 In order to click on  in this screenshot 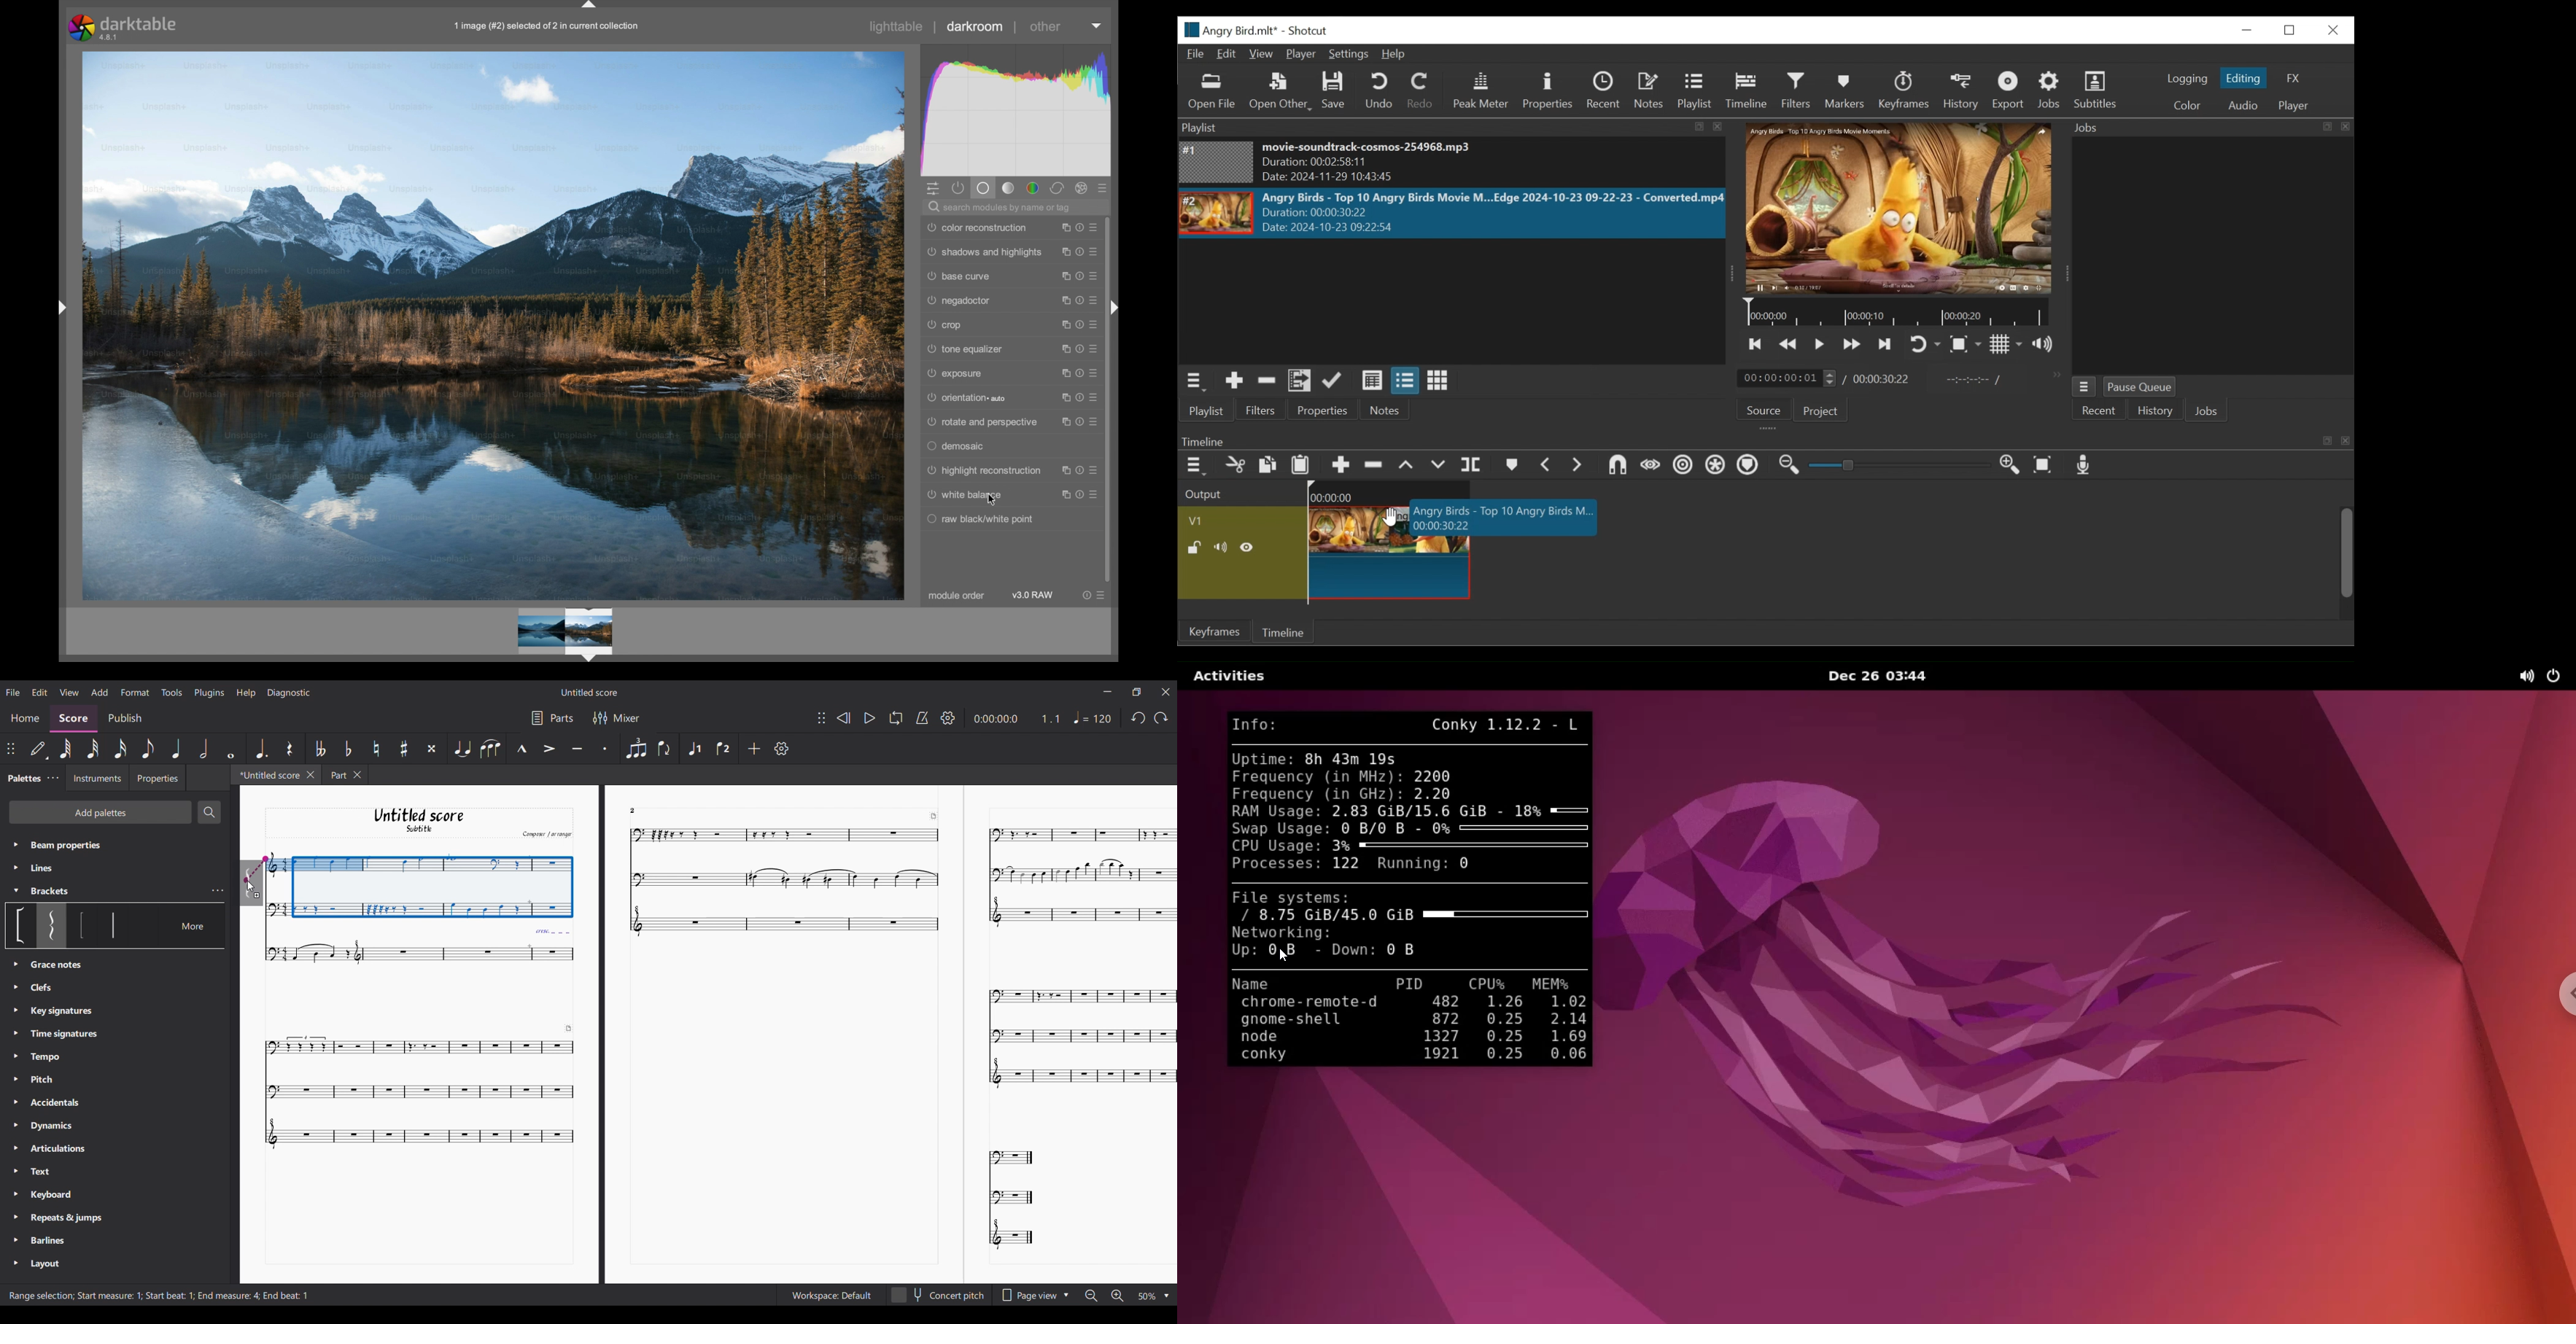, I will do `click(11, 843)`.